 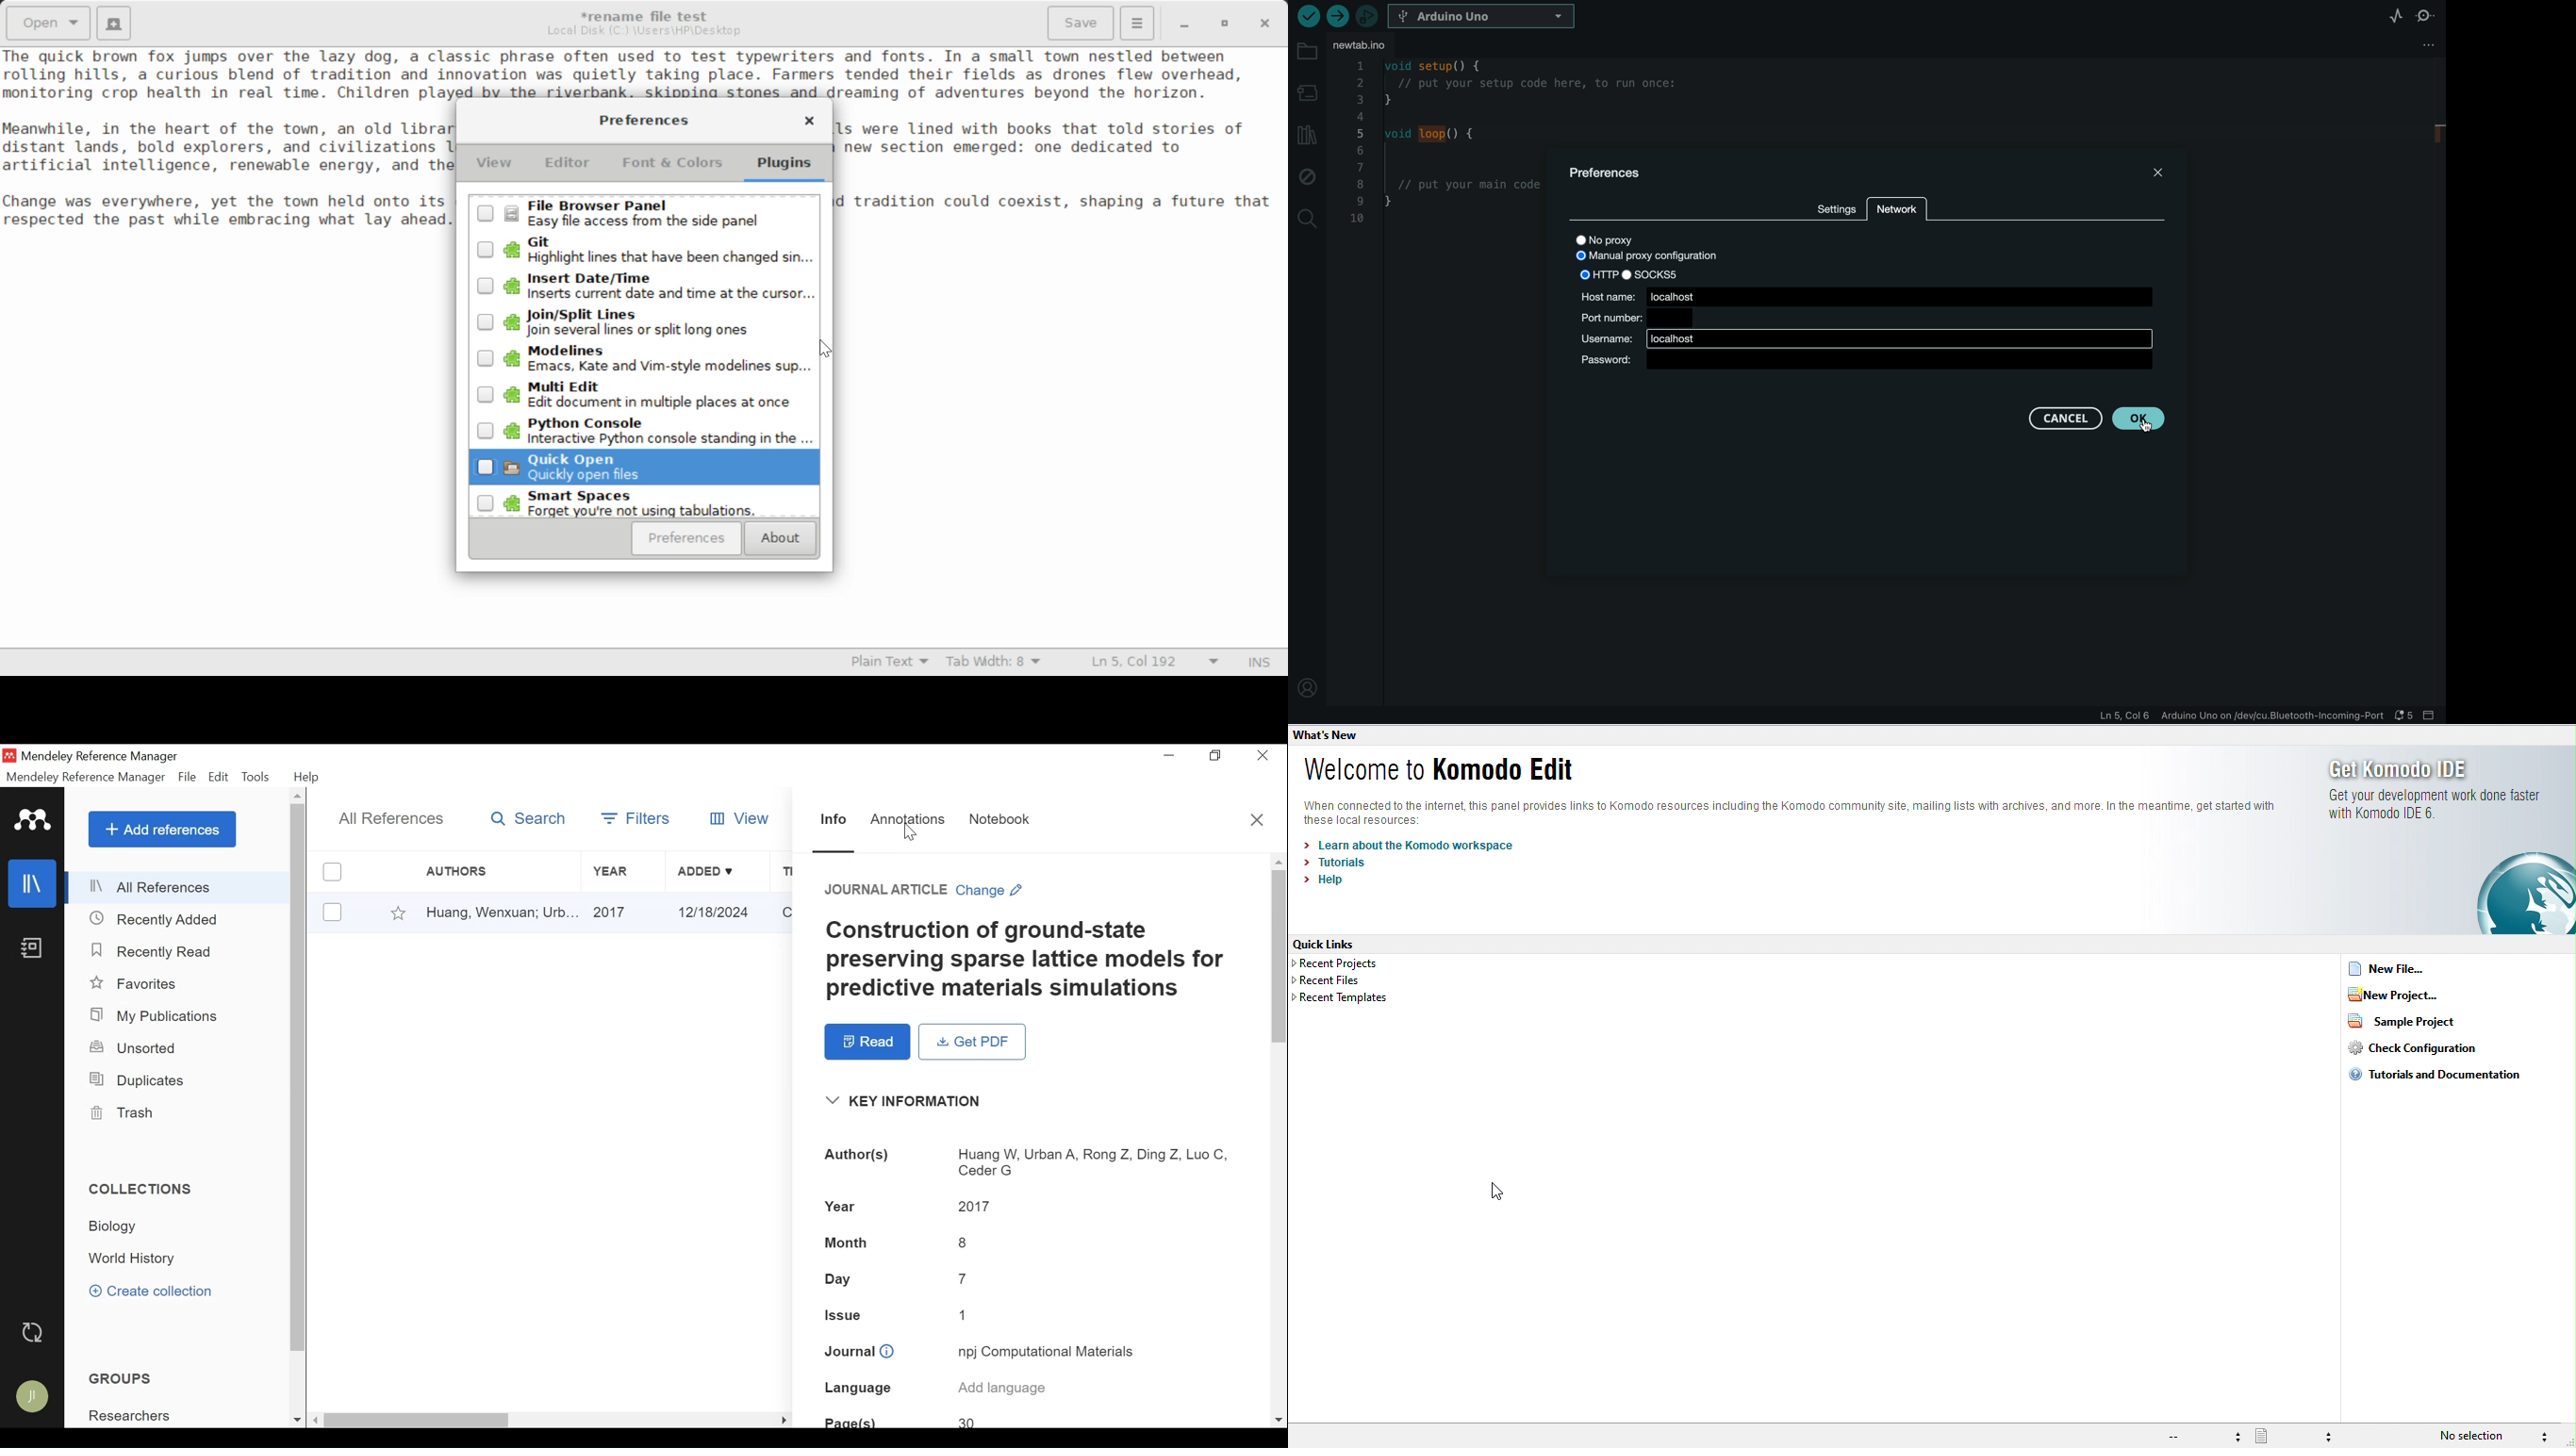 What do you see at coordinates (1366, 45) in the screenshot?
I see `file tab` at bounding box center [1366, 45].